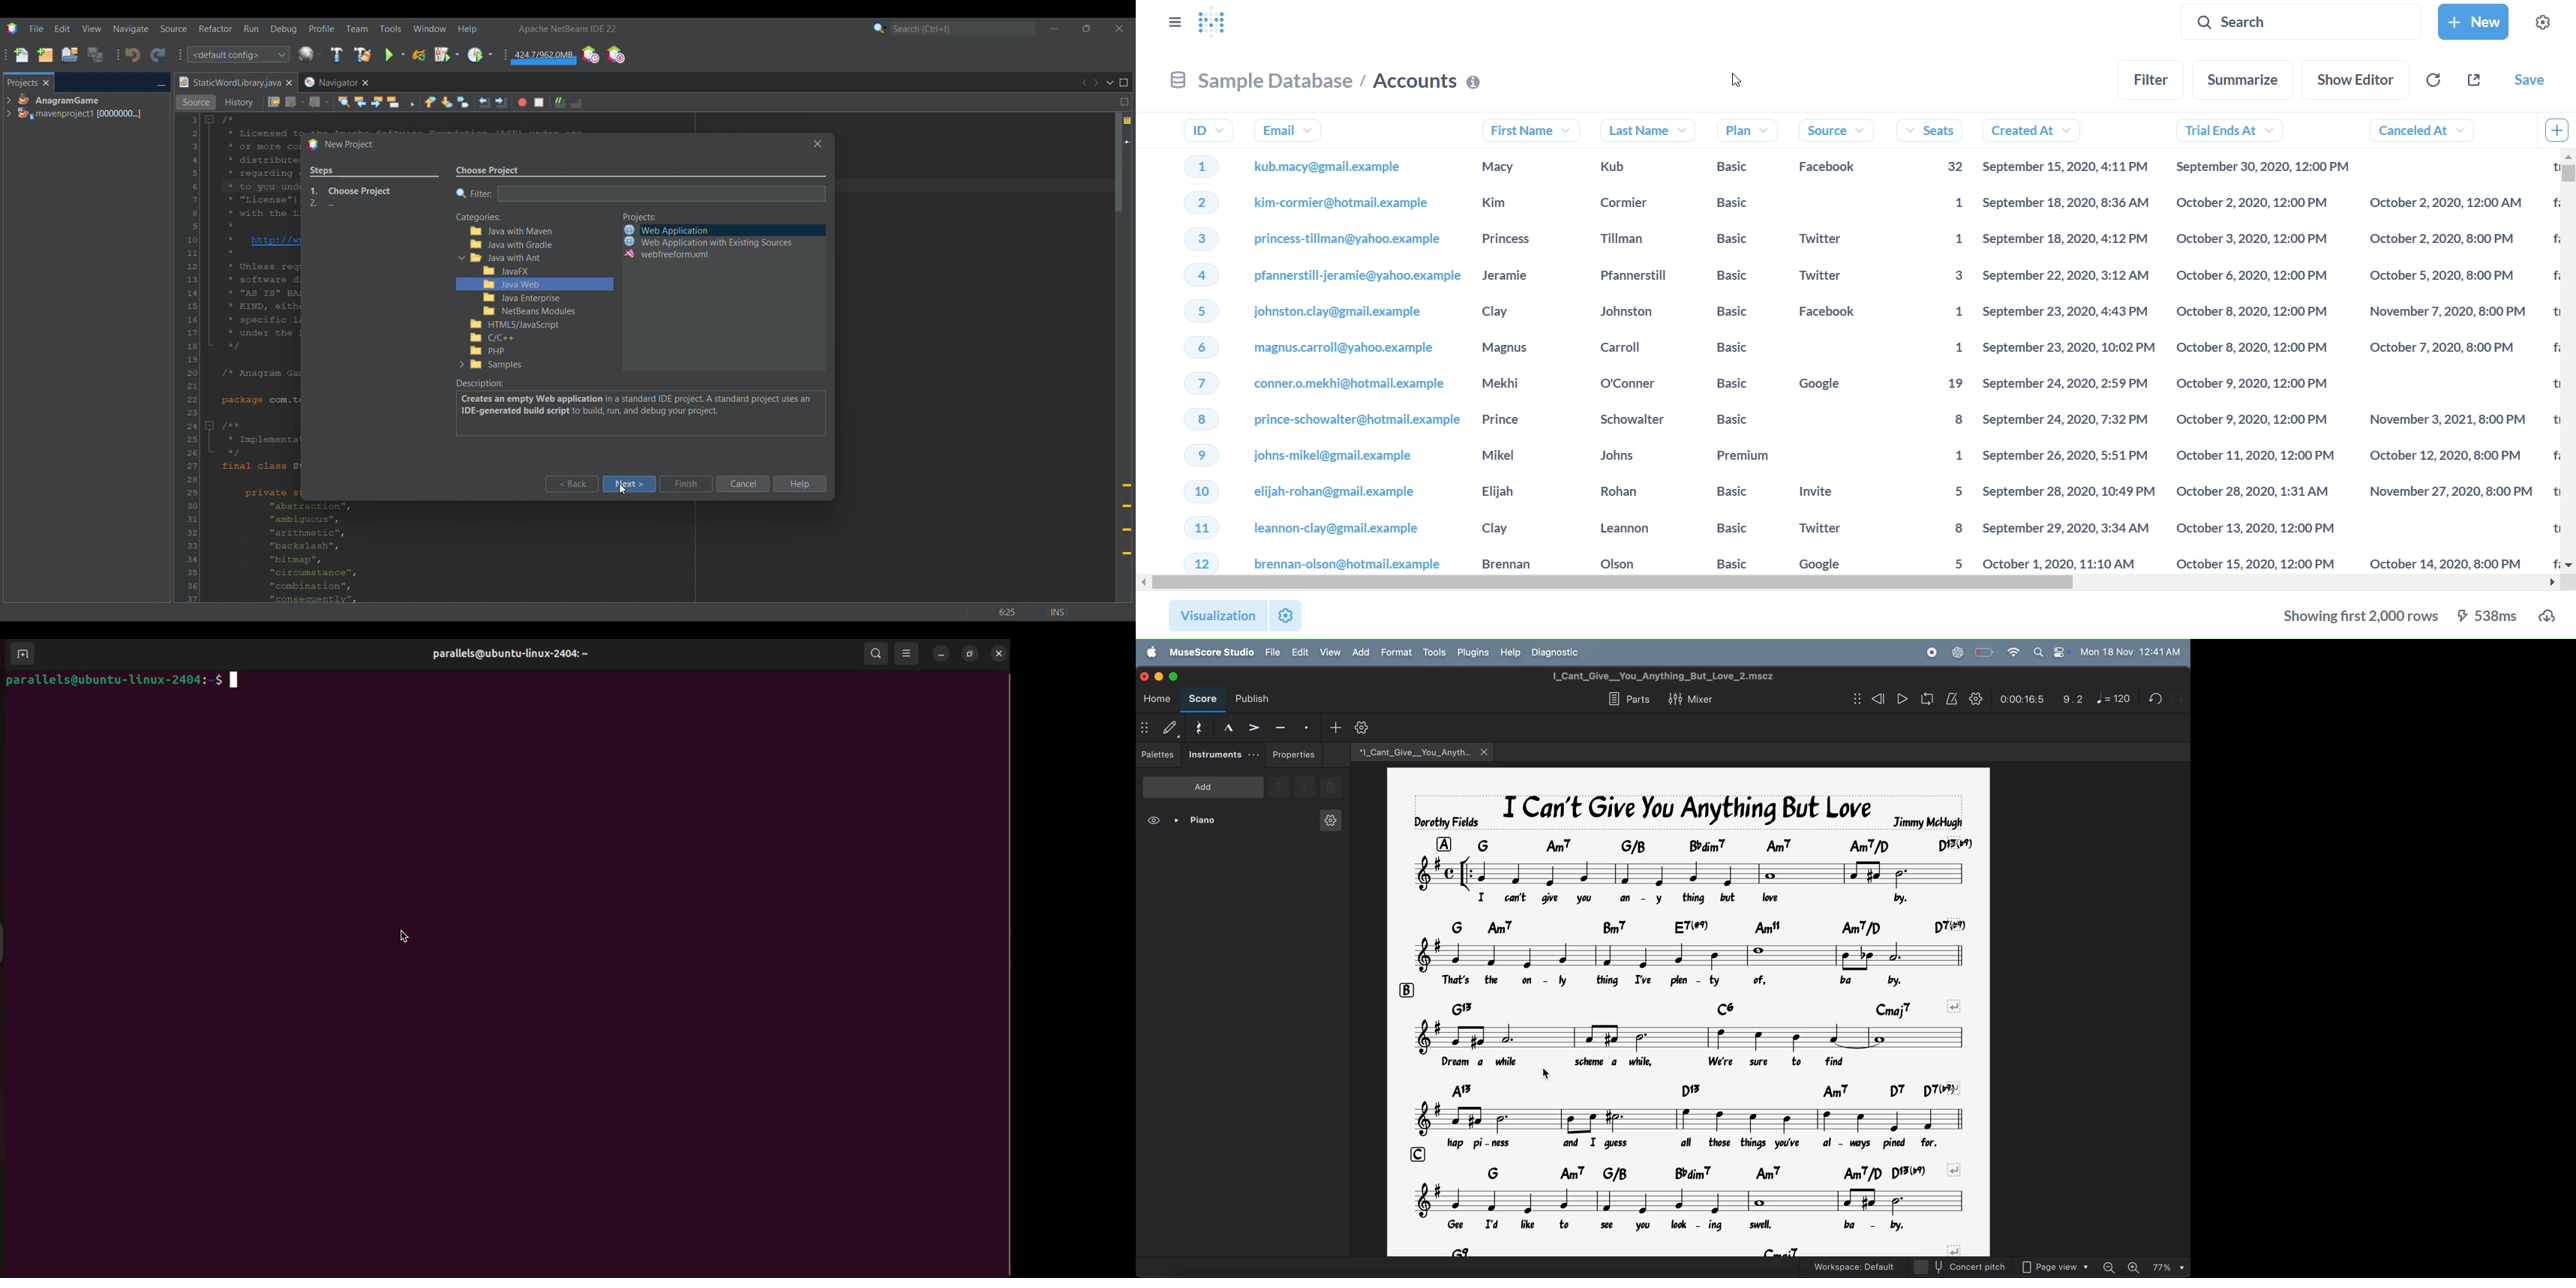  I want to click on Cancel, so click(743, 484).